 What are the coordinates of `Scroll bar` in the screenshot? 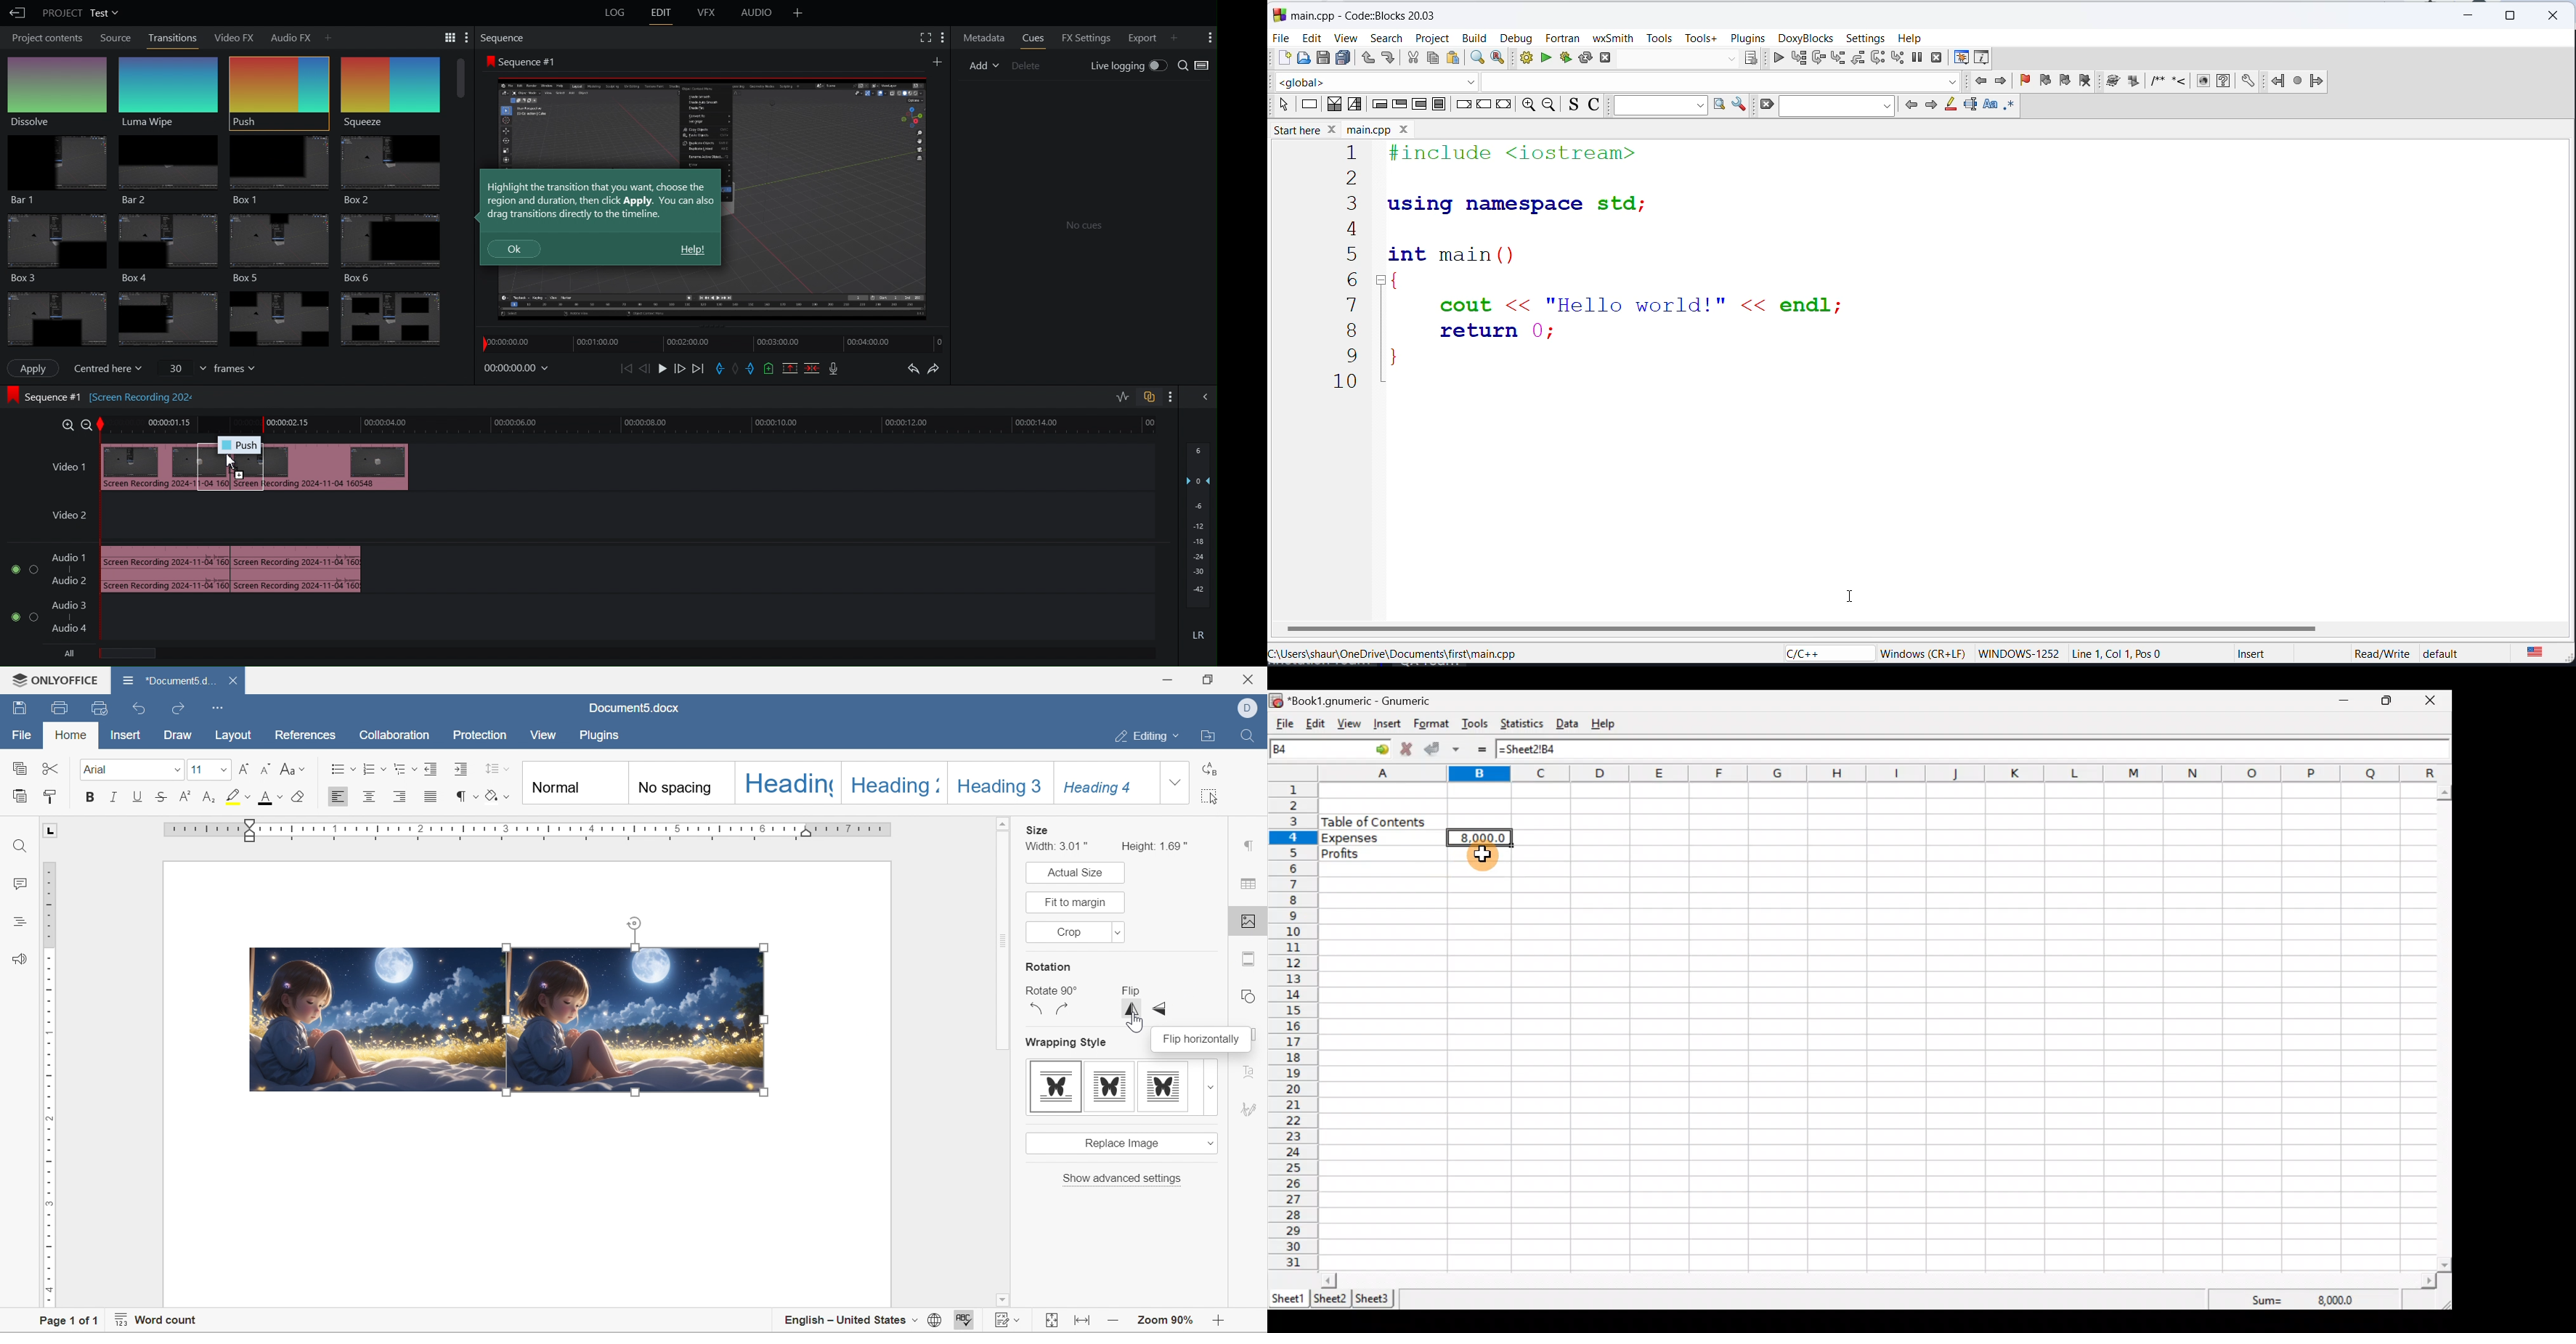 It's located at (1879, 1280).